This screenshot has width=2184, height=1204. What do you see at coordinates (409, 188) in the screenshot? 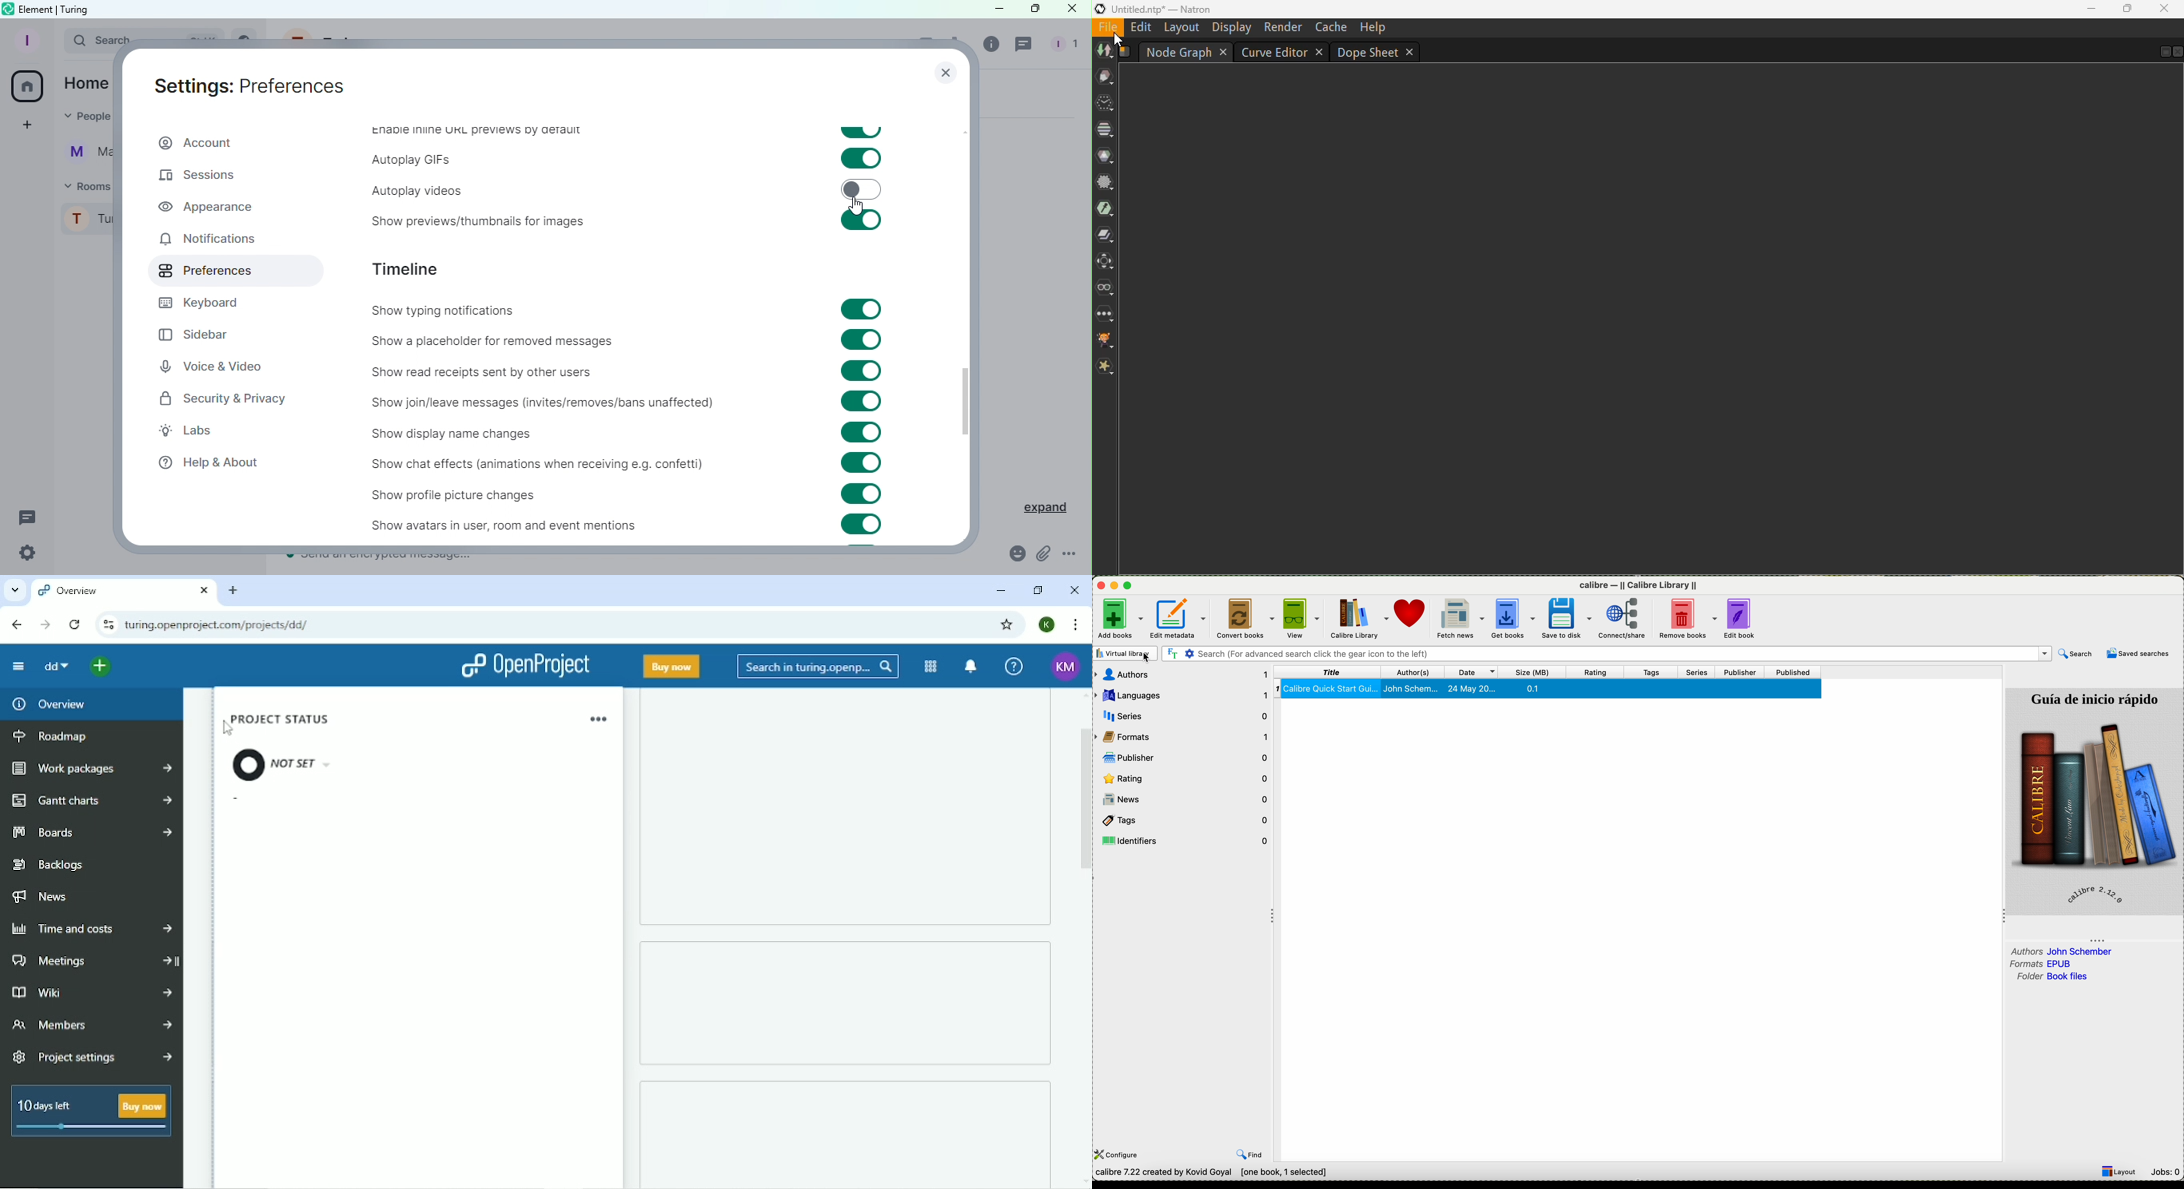
I see `Autoplay videos` at bounding box center [409, 188].